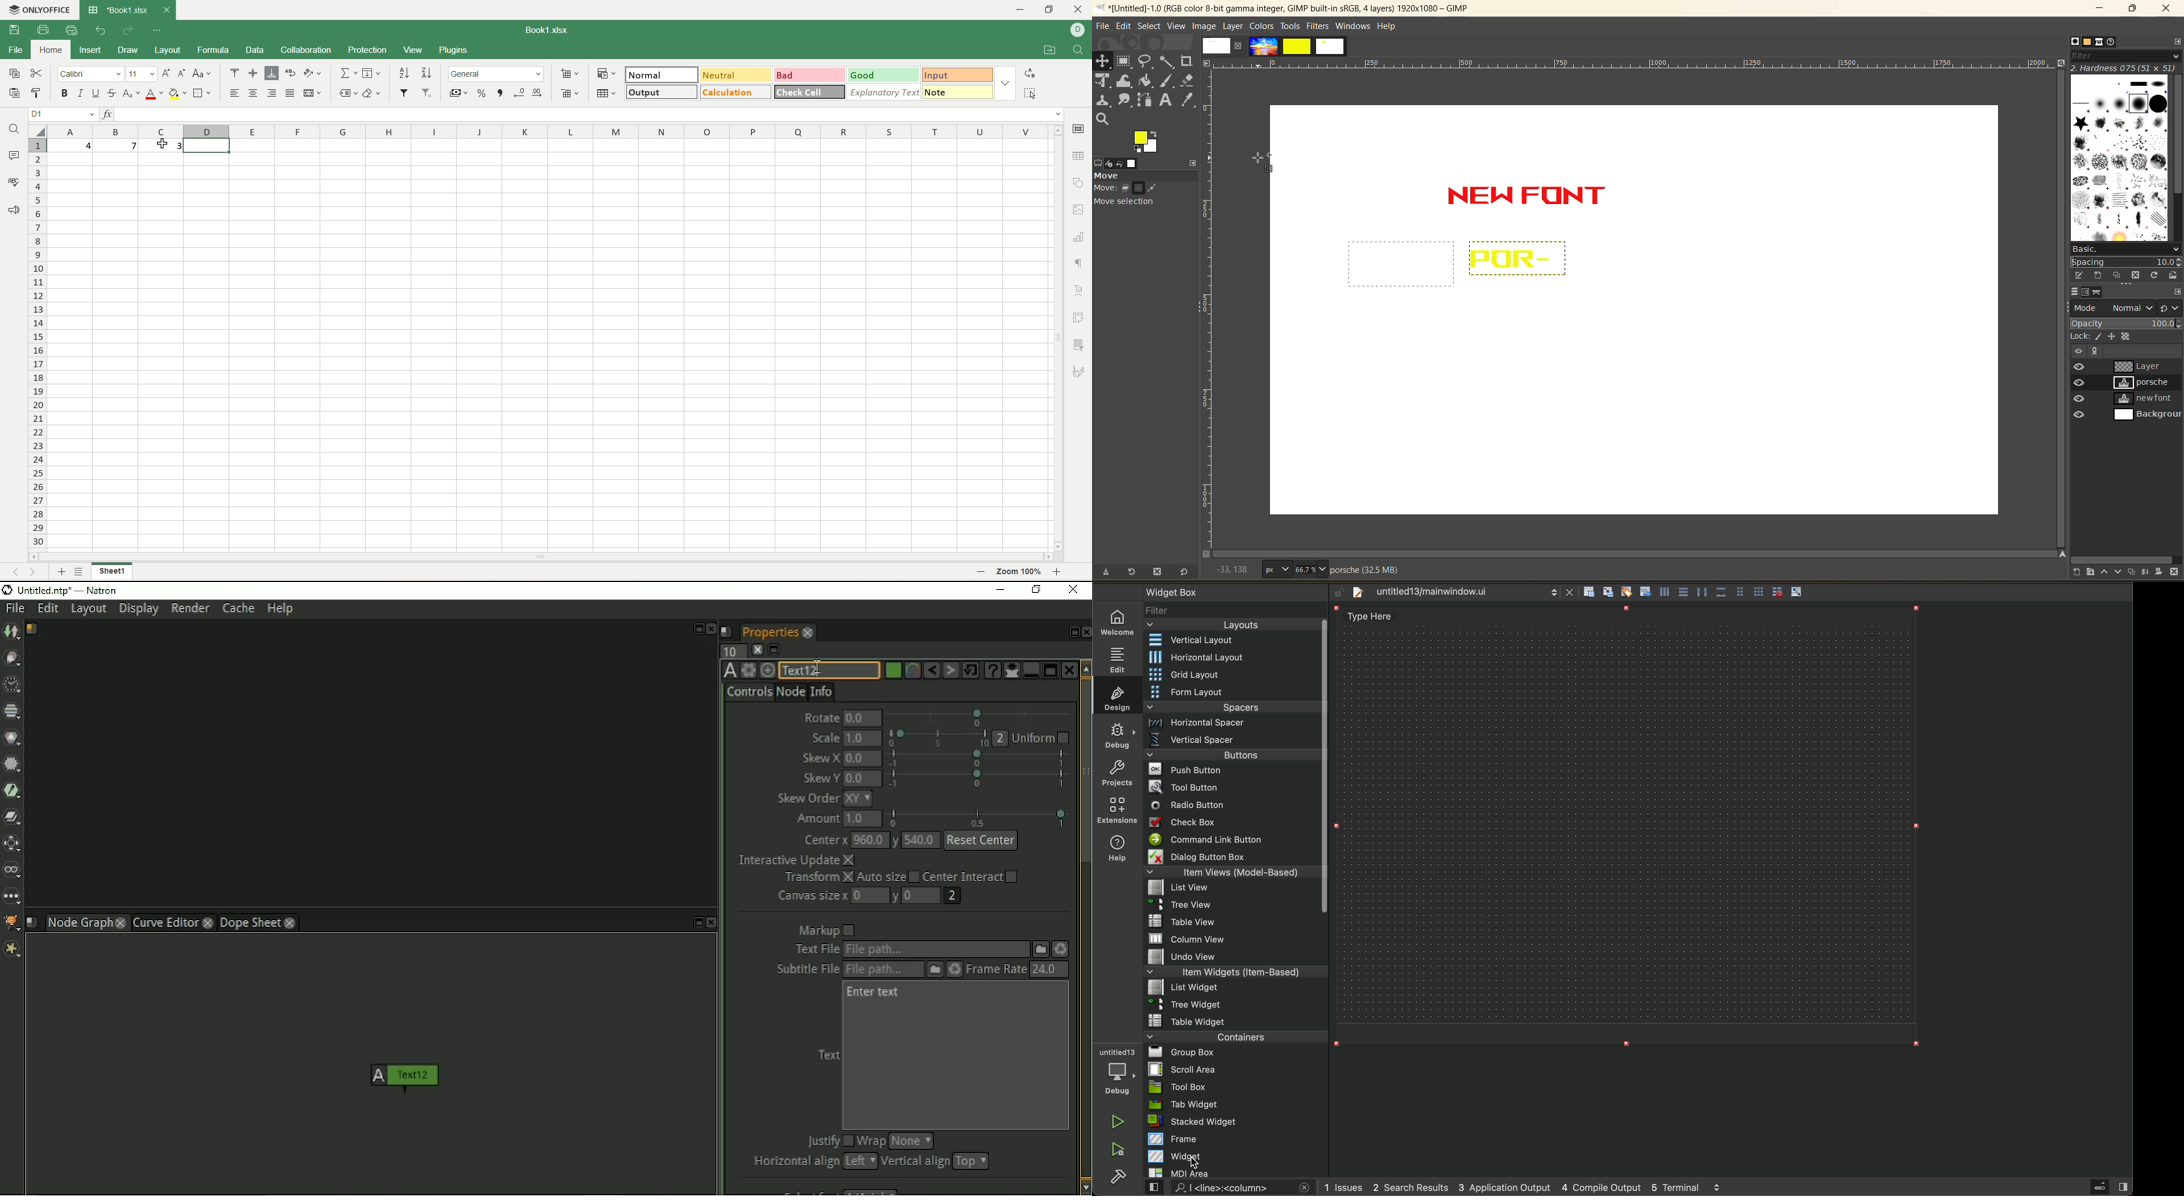 This screenshot has width=2184, height=1204. Describe the element at coordinates (142, 73) in the screenshot. I see `font size` at that location.